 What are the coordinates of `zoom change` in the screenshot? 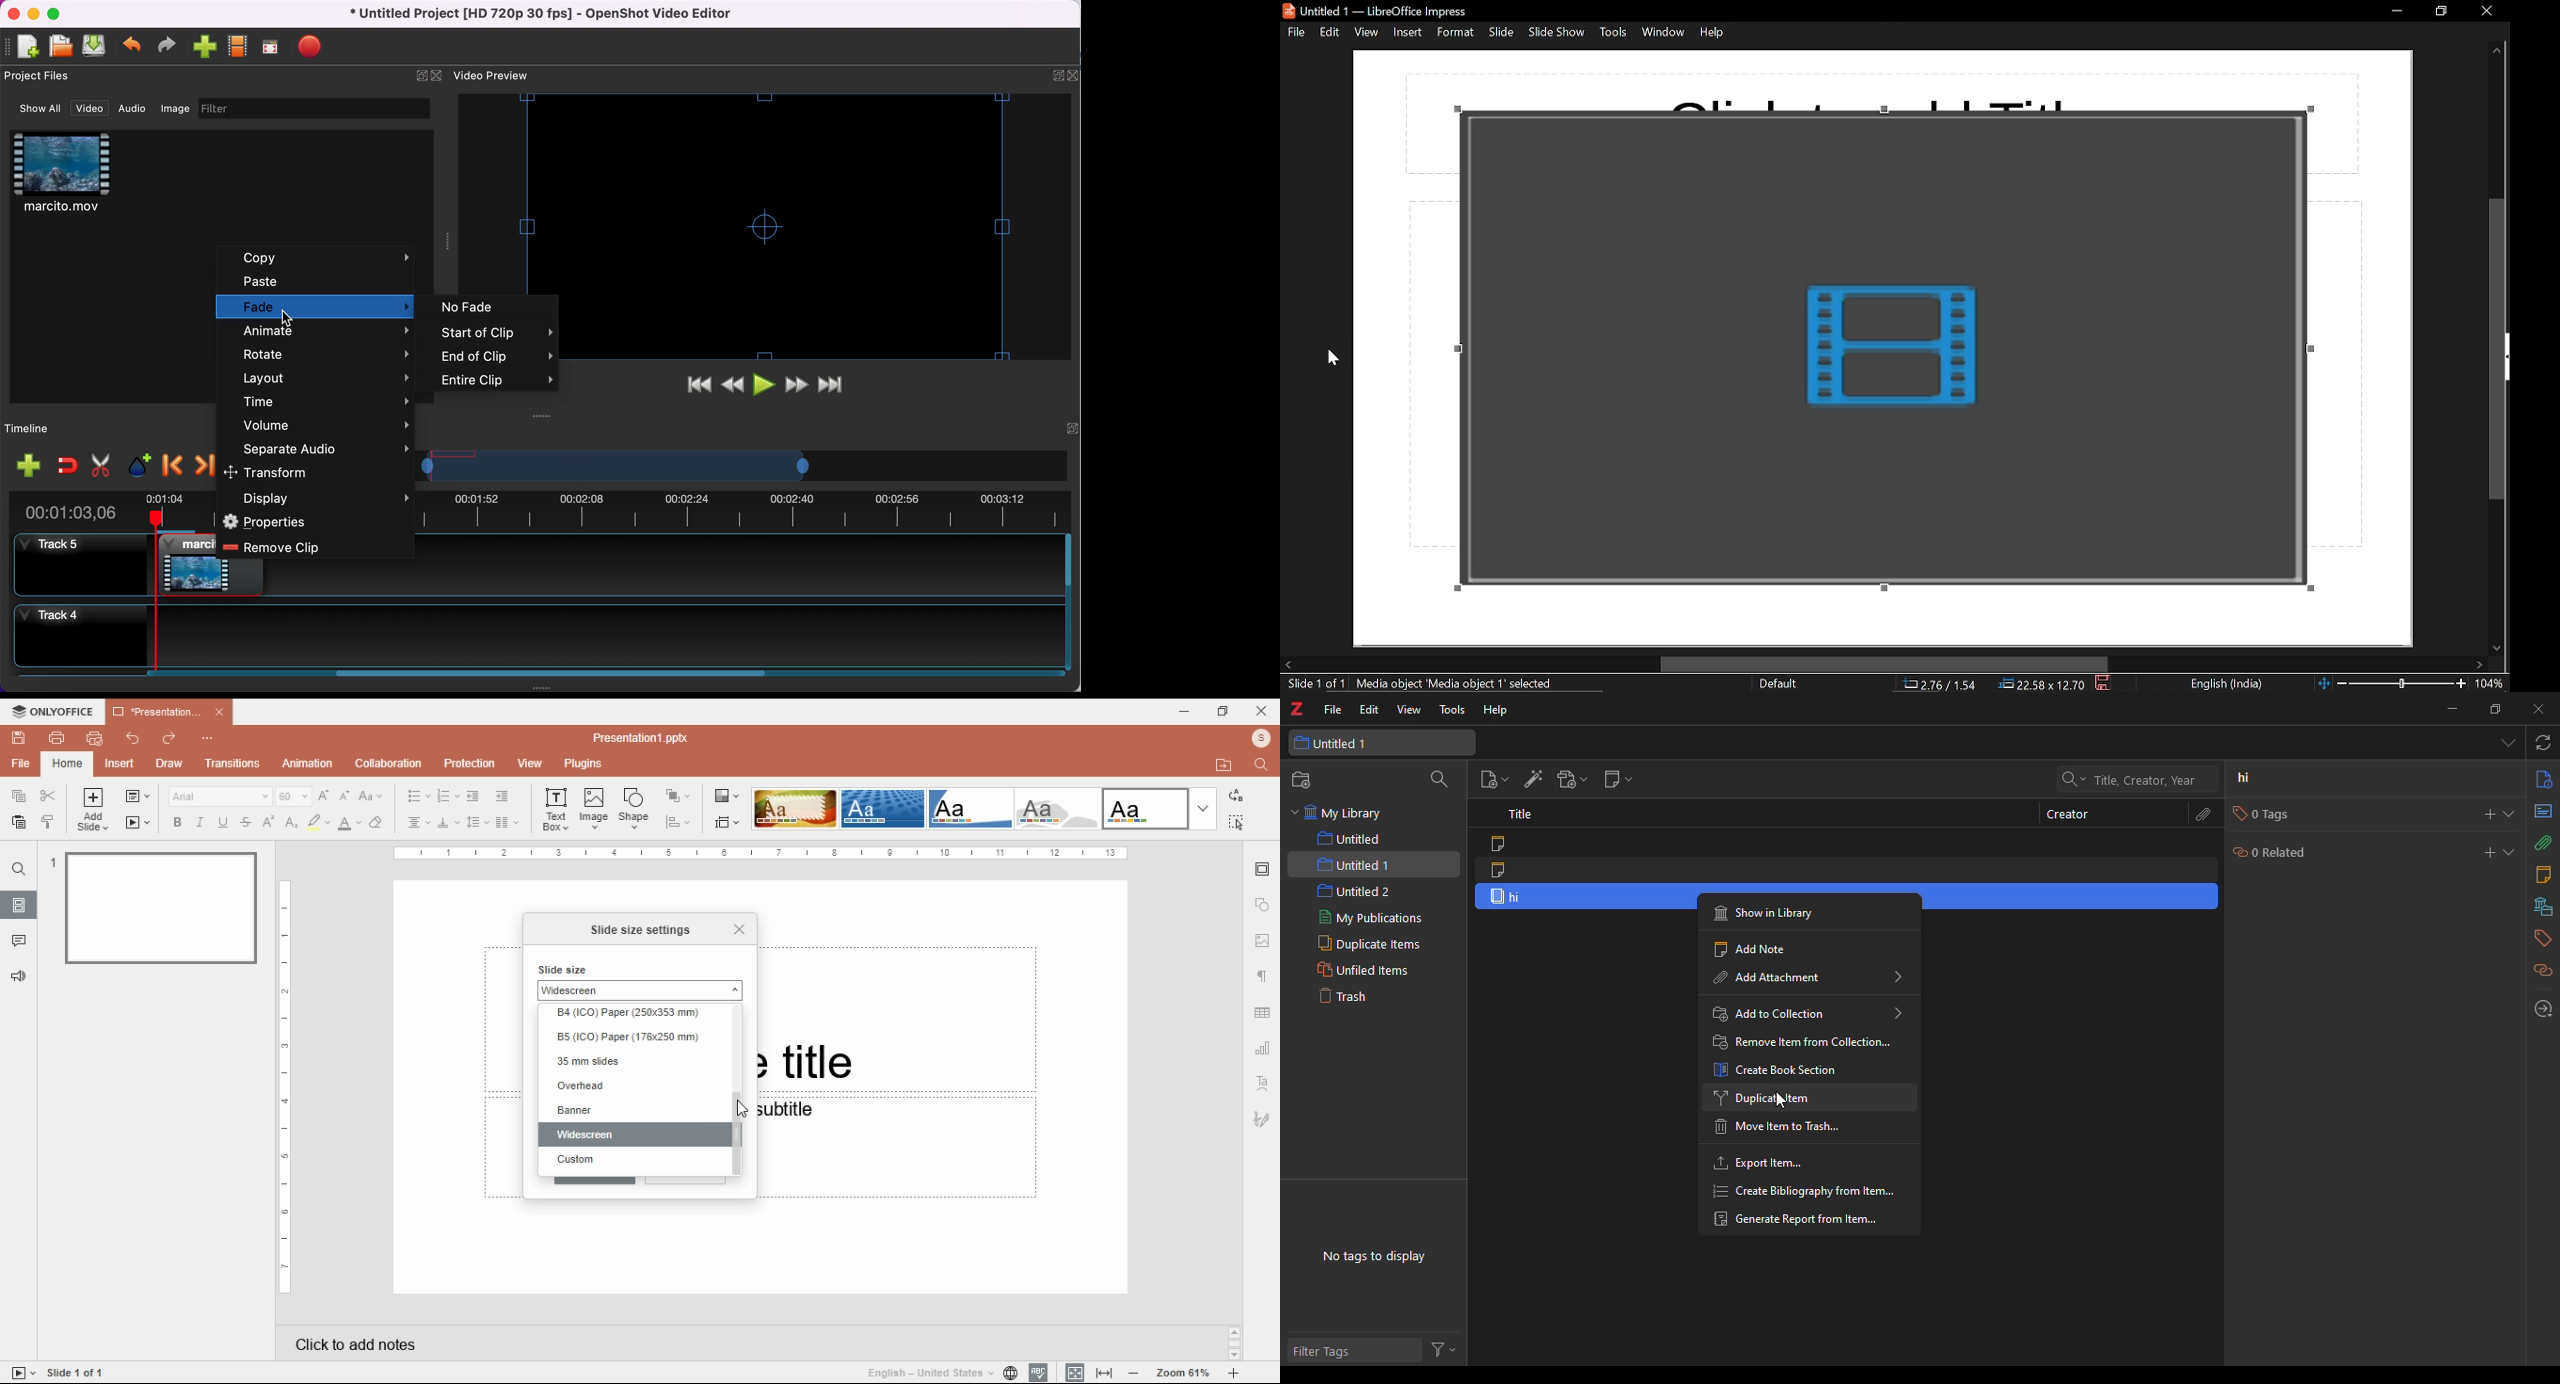 It's located at (2392, 684).